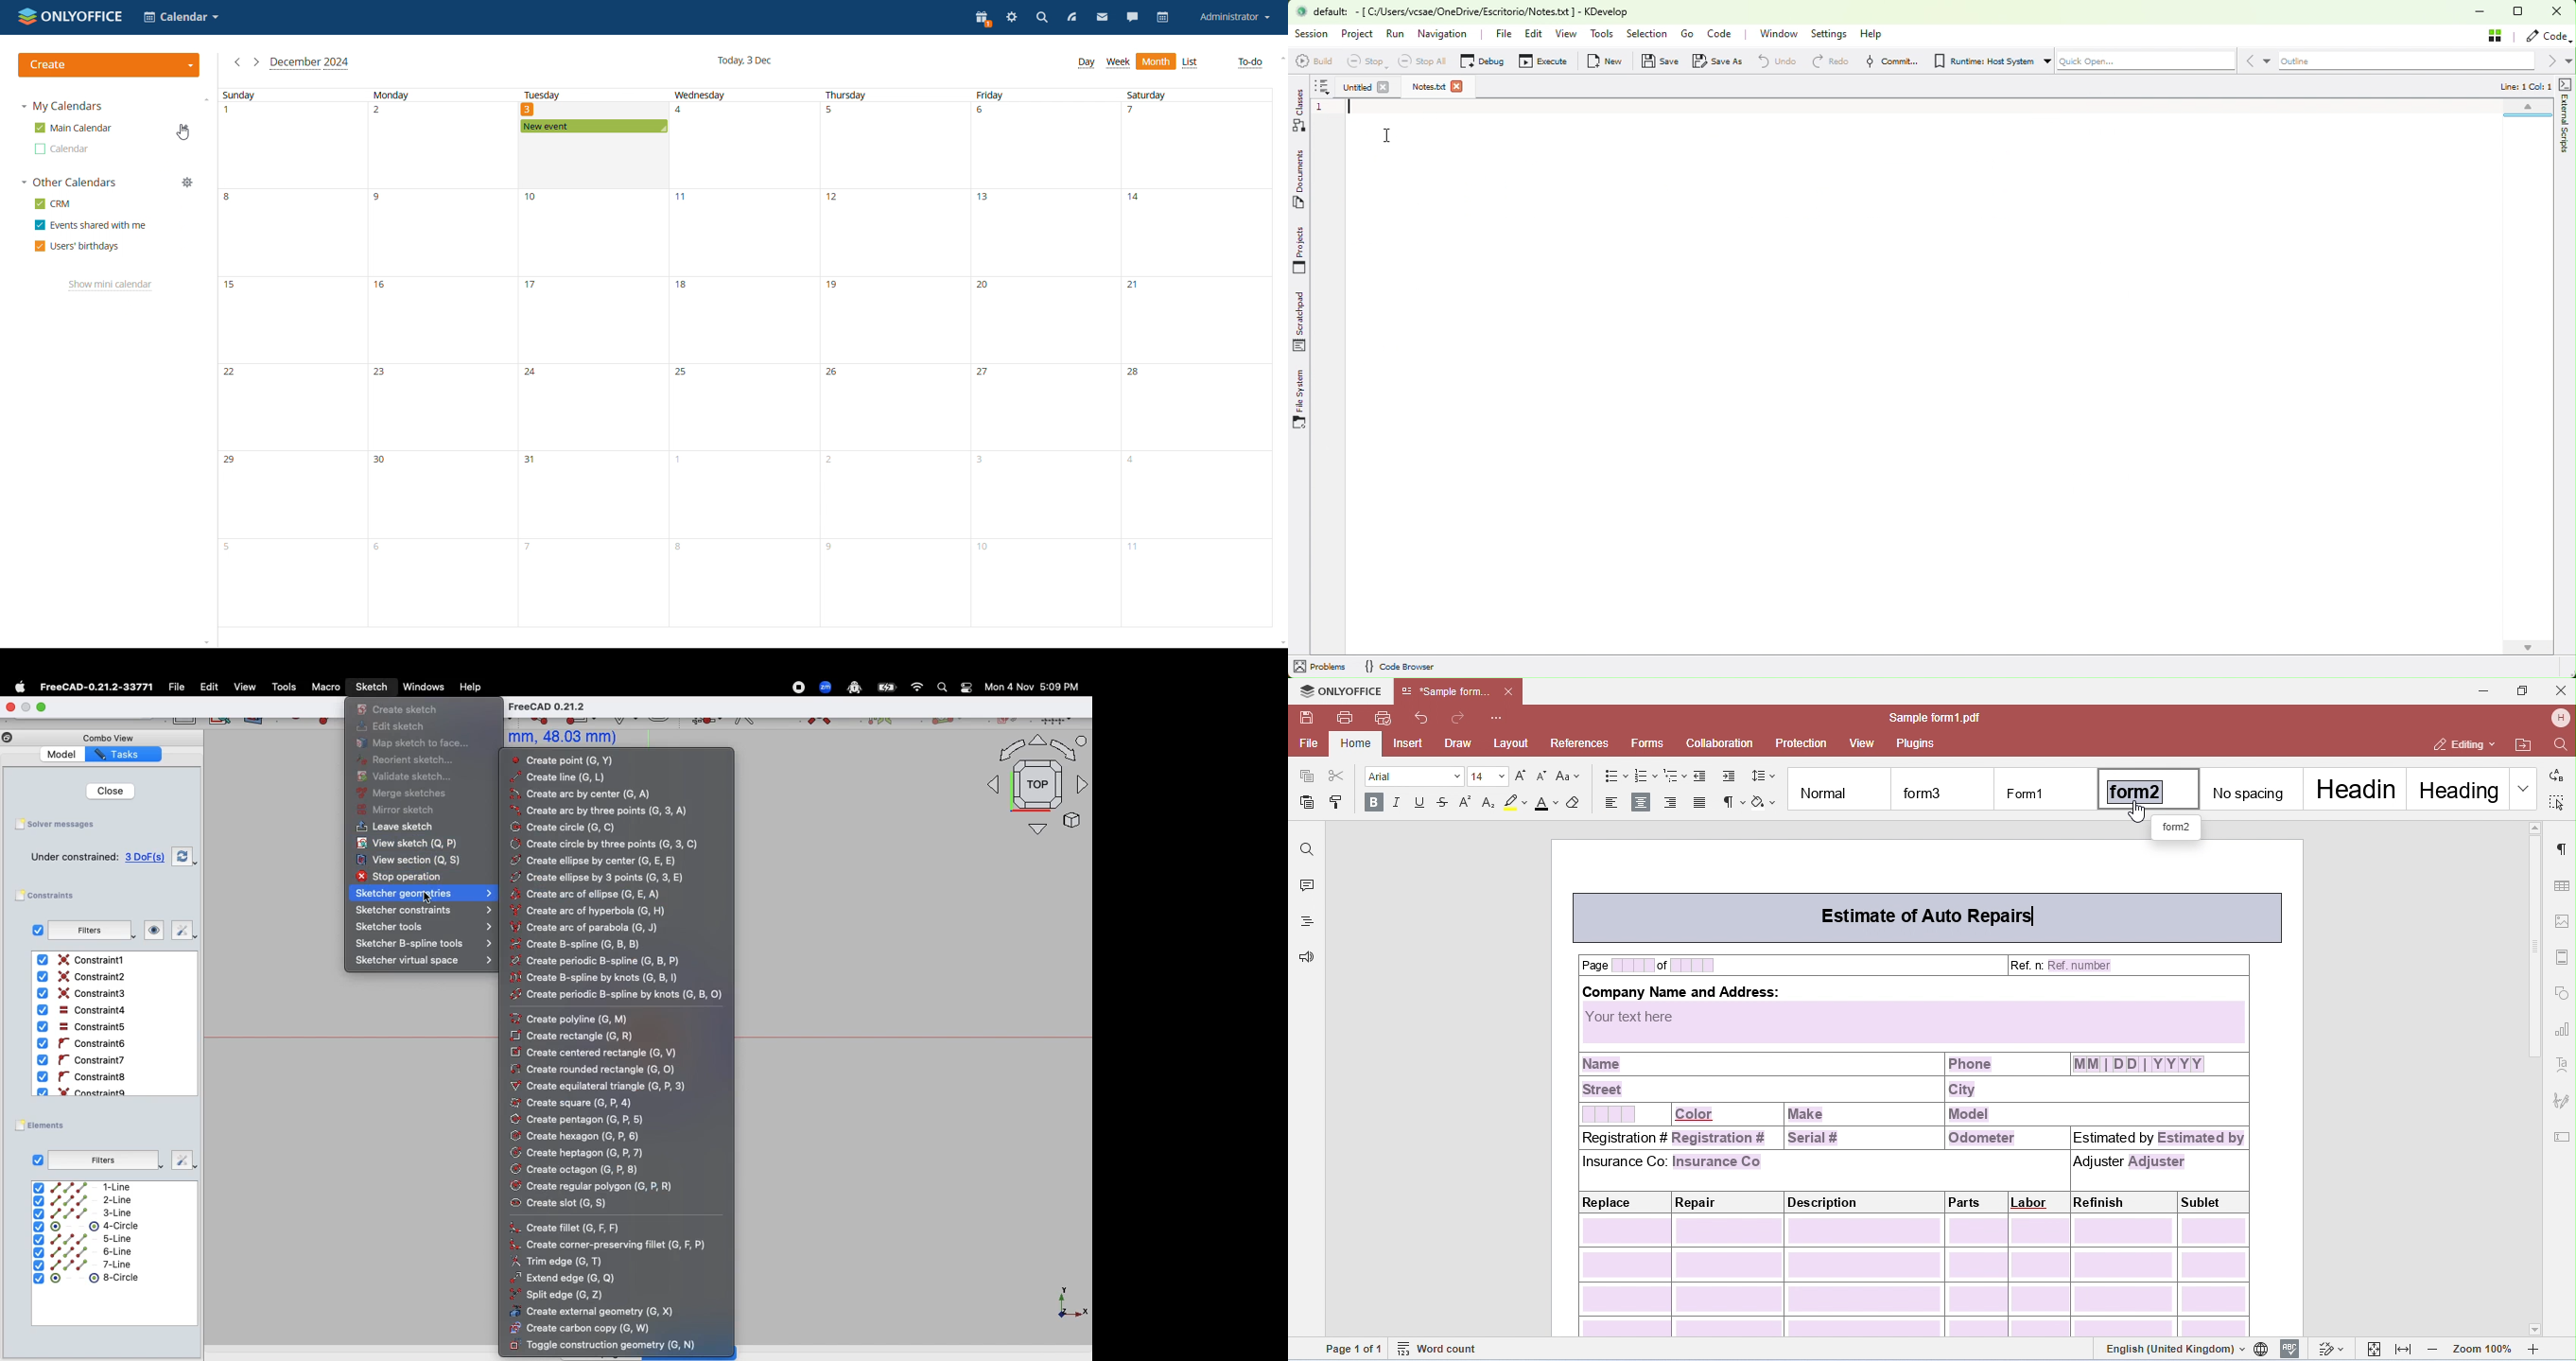 This screenshot has height=1372, width=2576. What do you see at coordinates (440, 582) in the screenshot?
I see `date` at bounding box center [440, 582].